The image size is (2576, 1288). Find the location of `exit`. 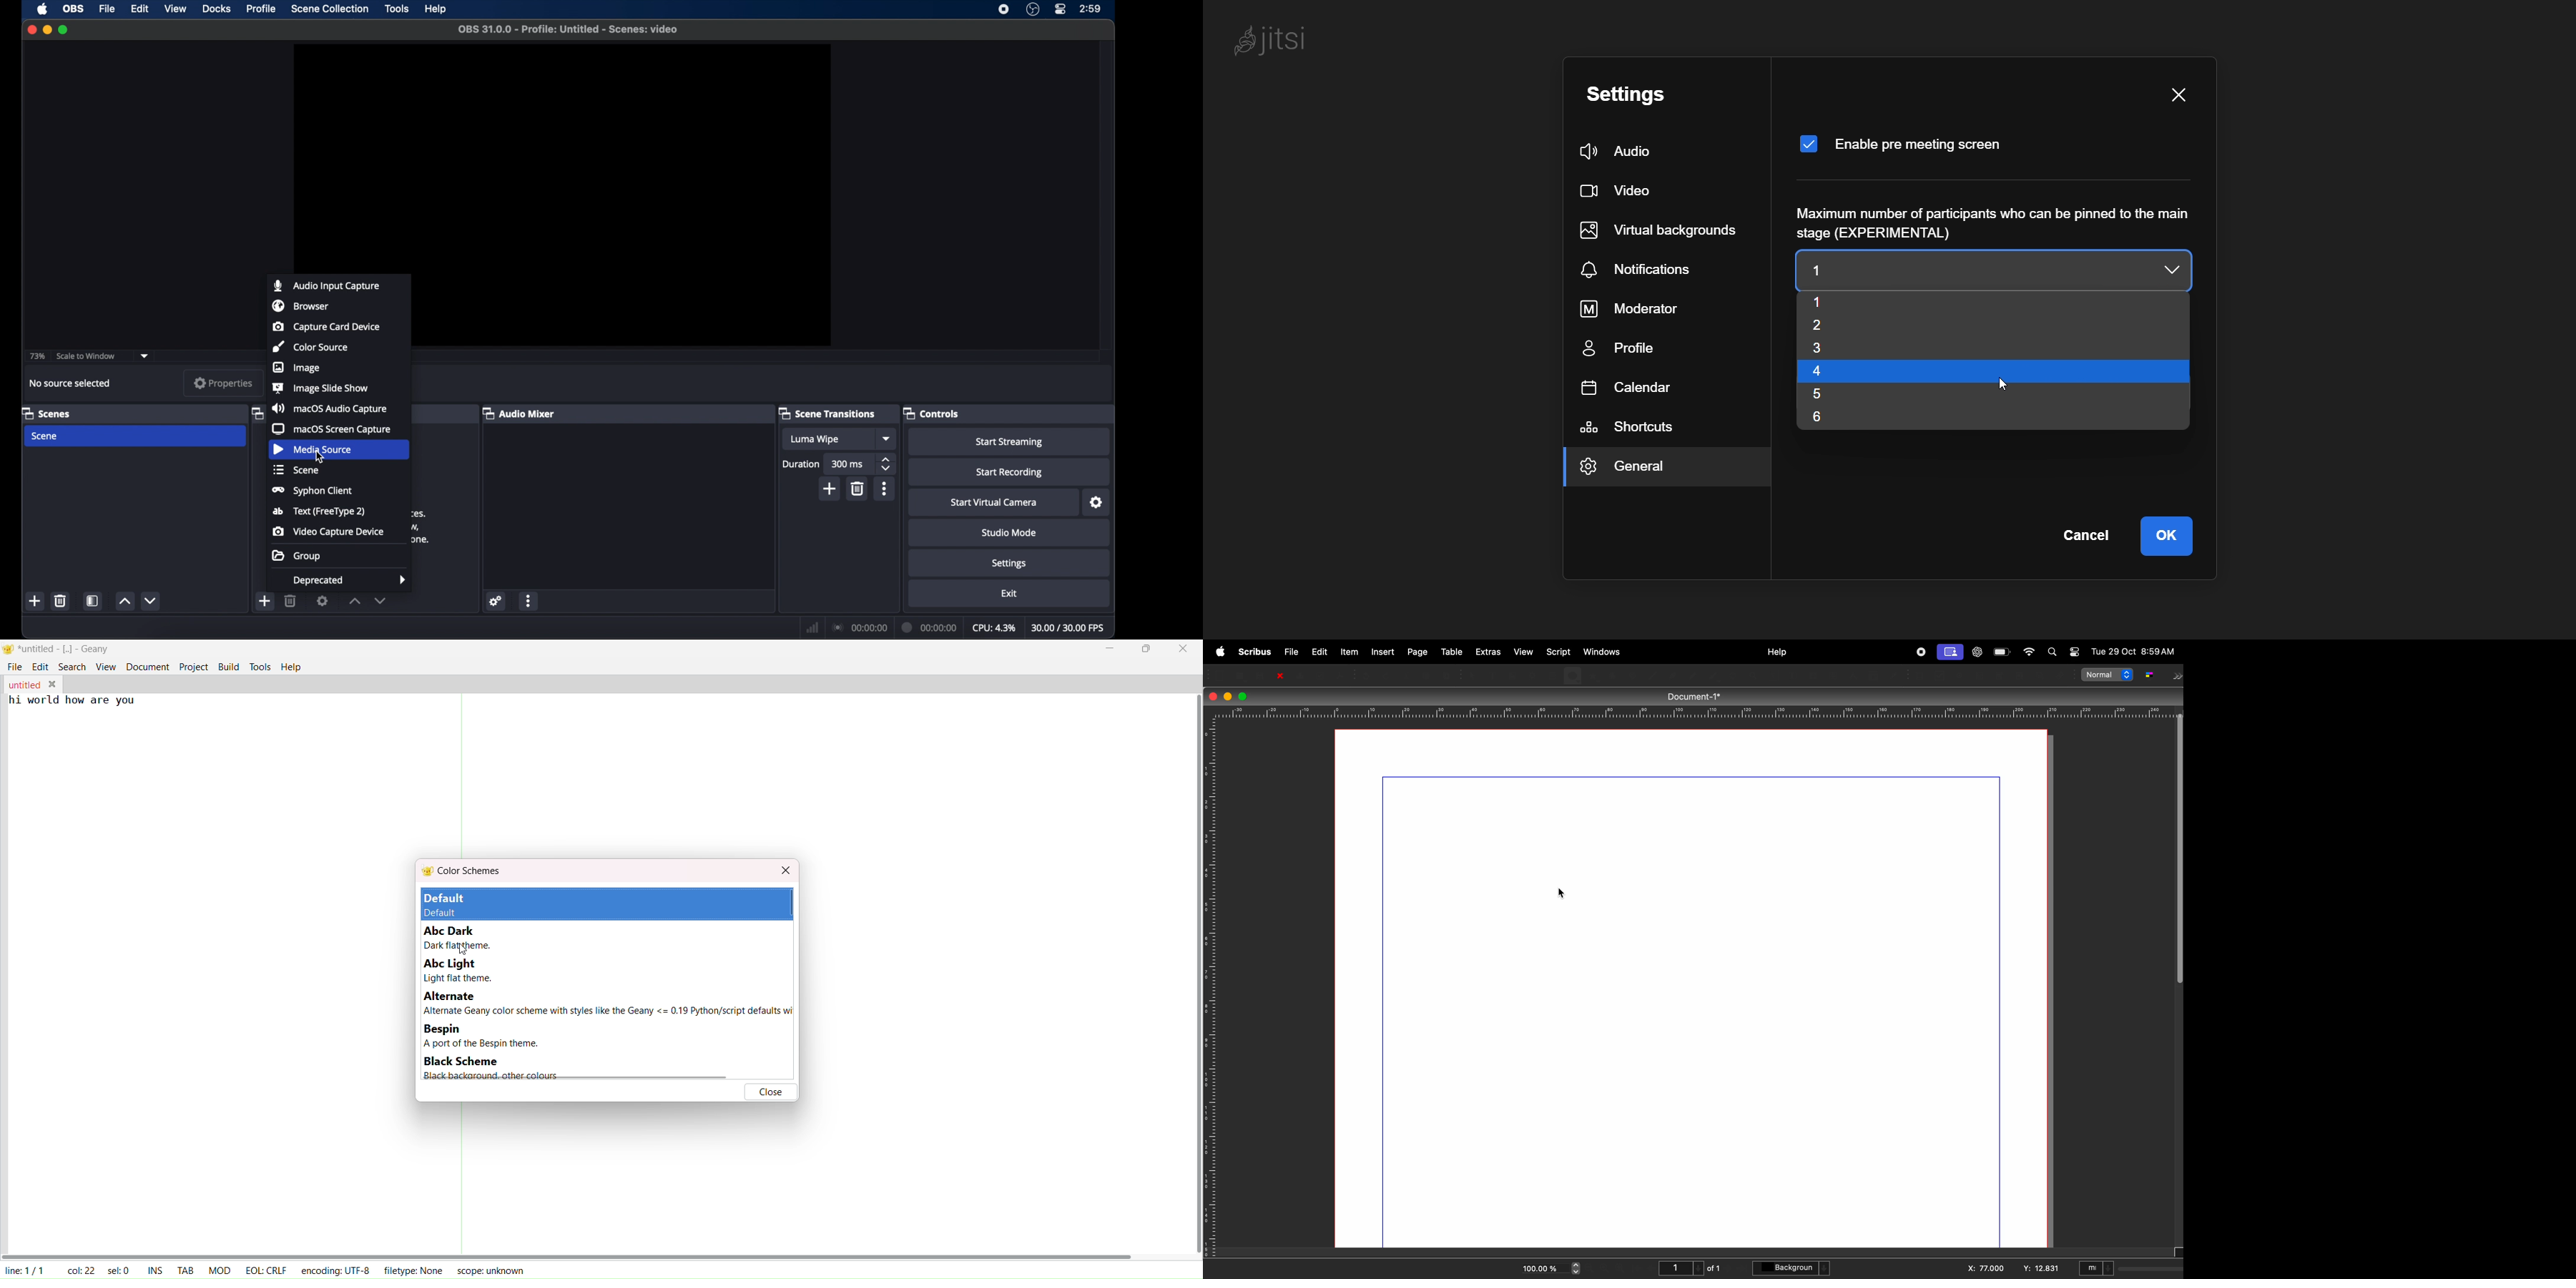

exit is located at coordinates (1010, 594).